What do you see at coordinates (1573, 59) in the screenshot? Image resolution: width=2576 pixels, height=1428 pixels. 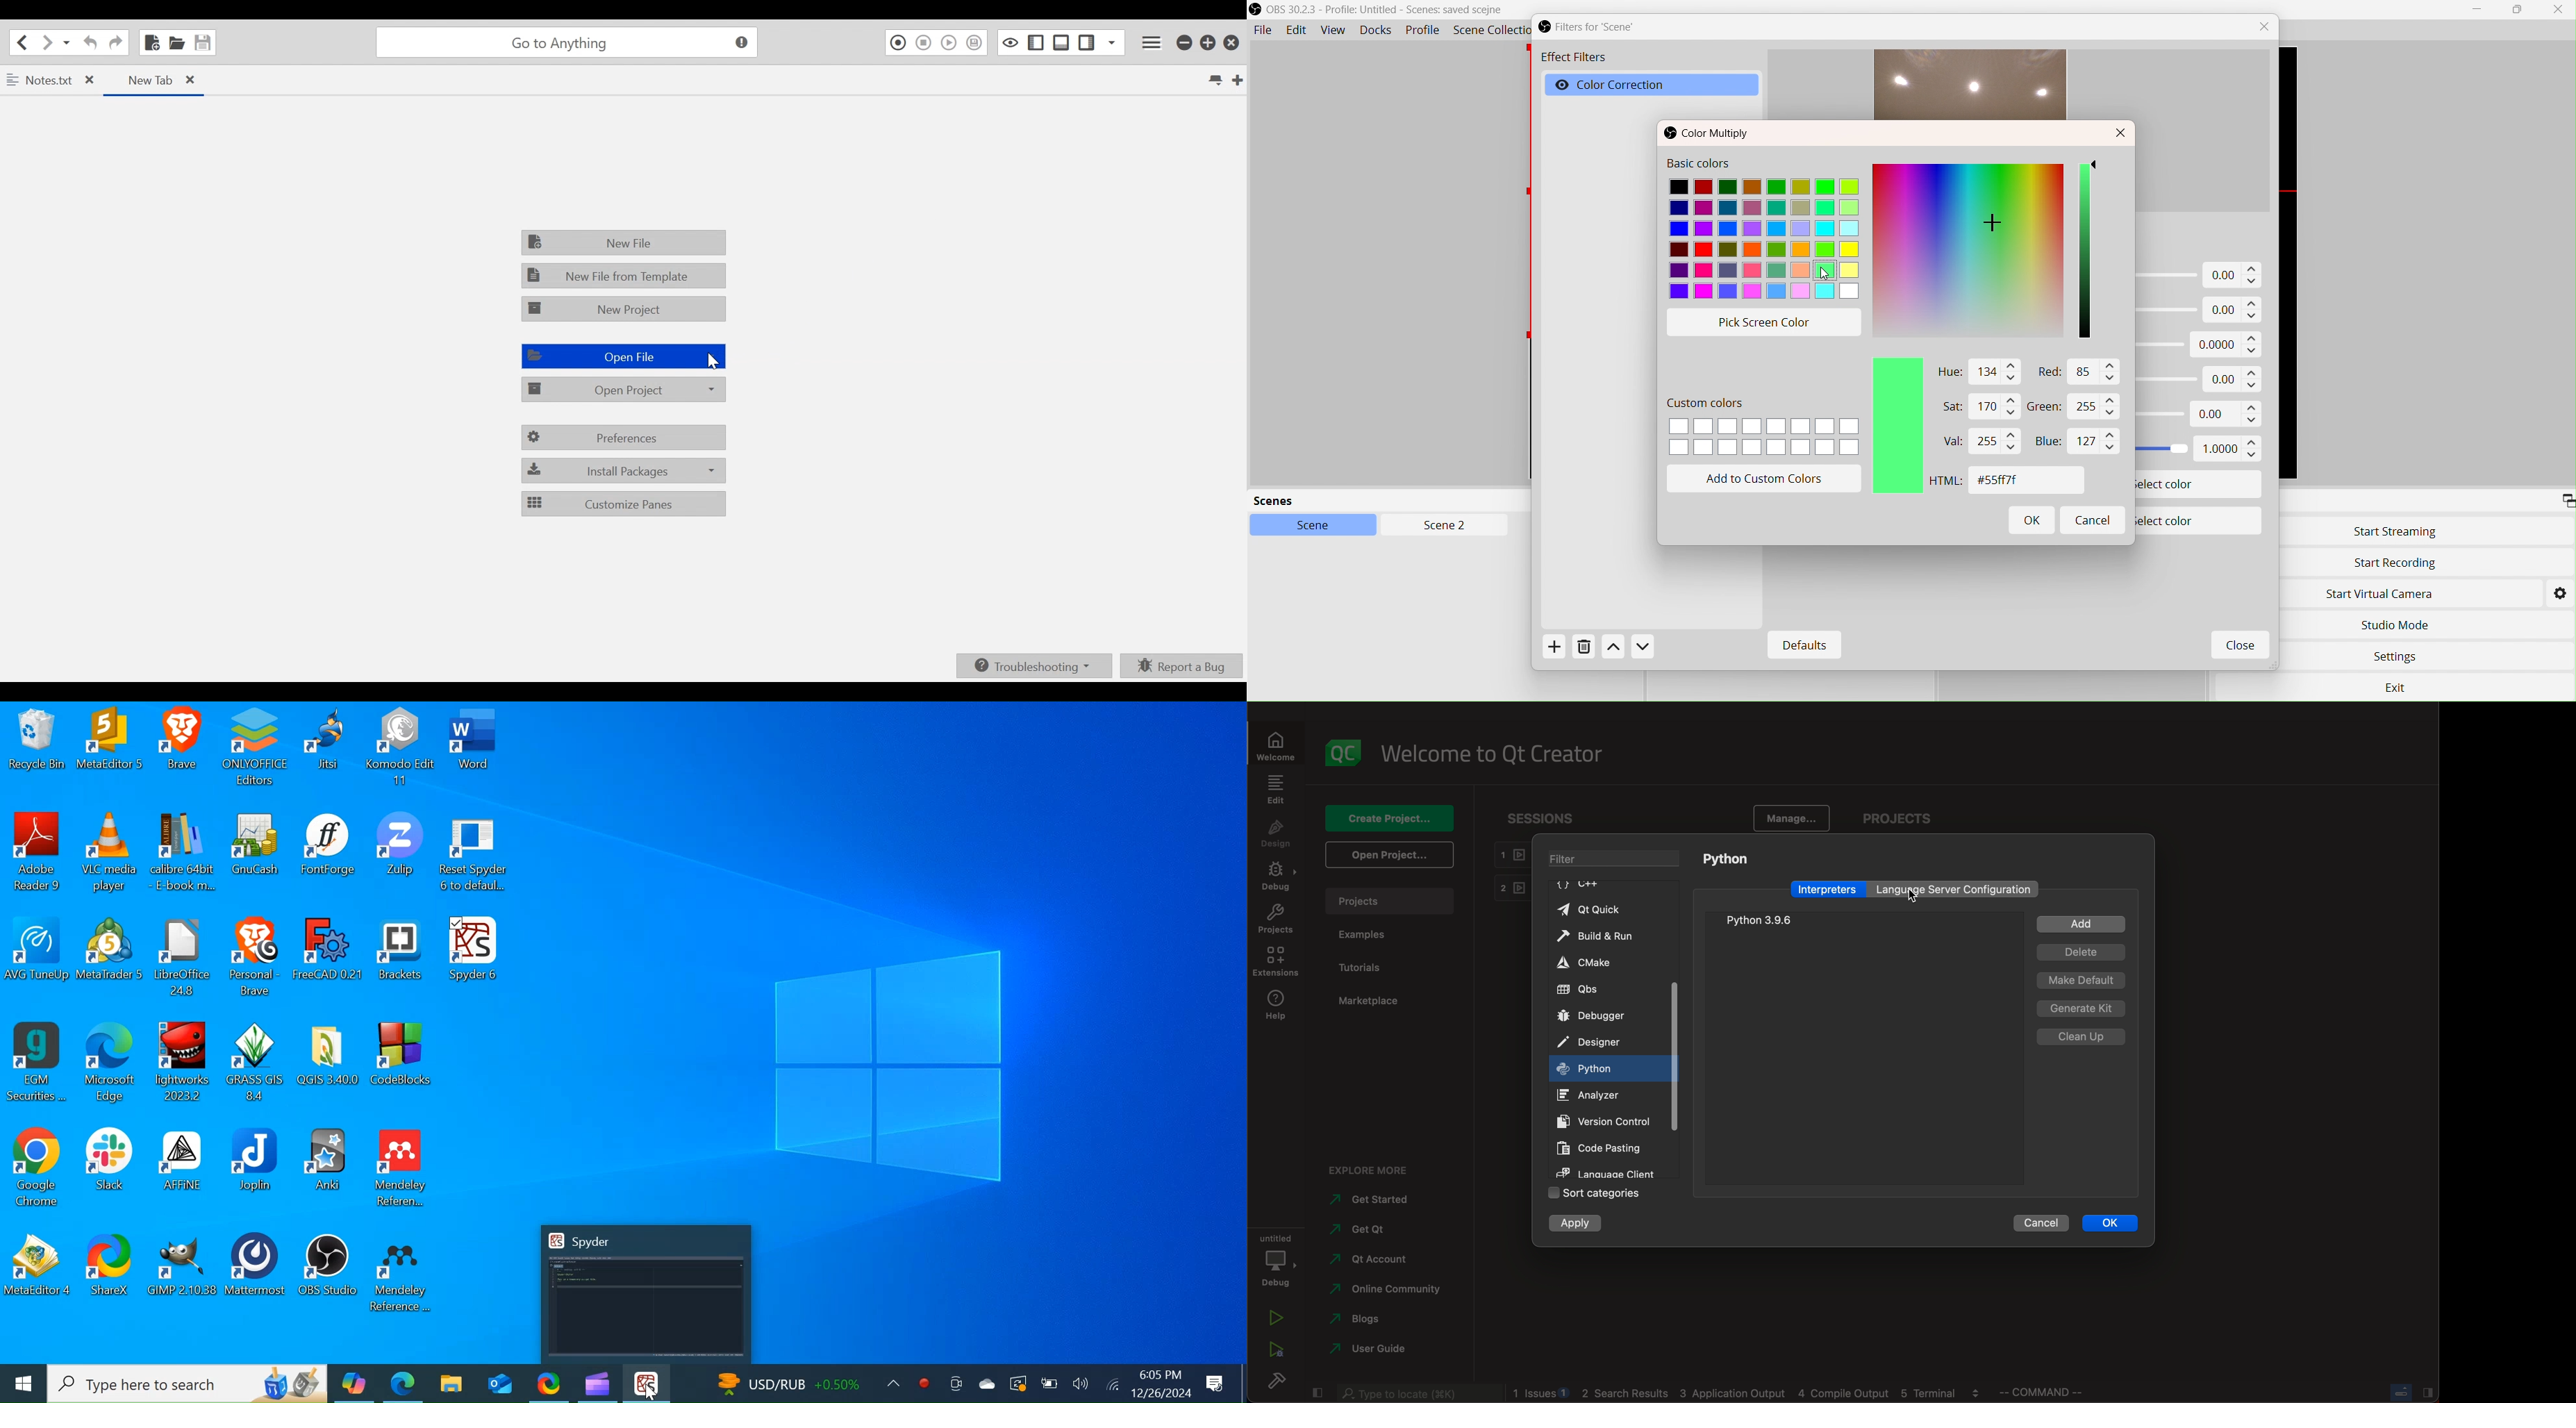 I see `Effect Filters` at bounding box center [1573, 59].